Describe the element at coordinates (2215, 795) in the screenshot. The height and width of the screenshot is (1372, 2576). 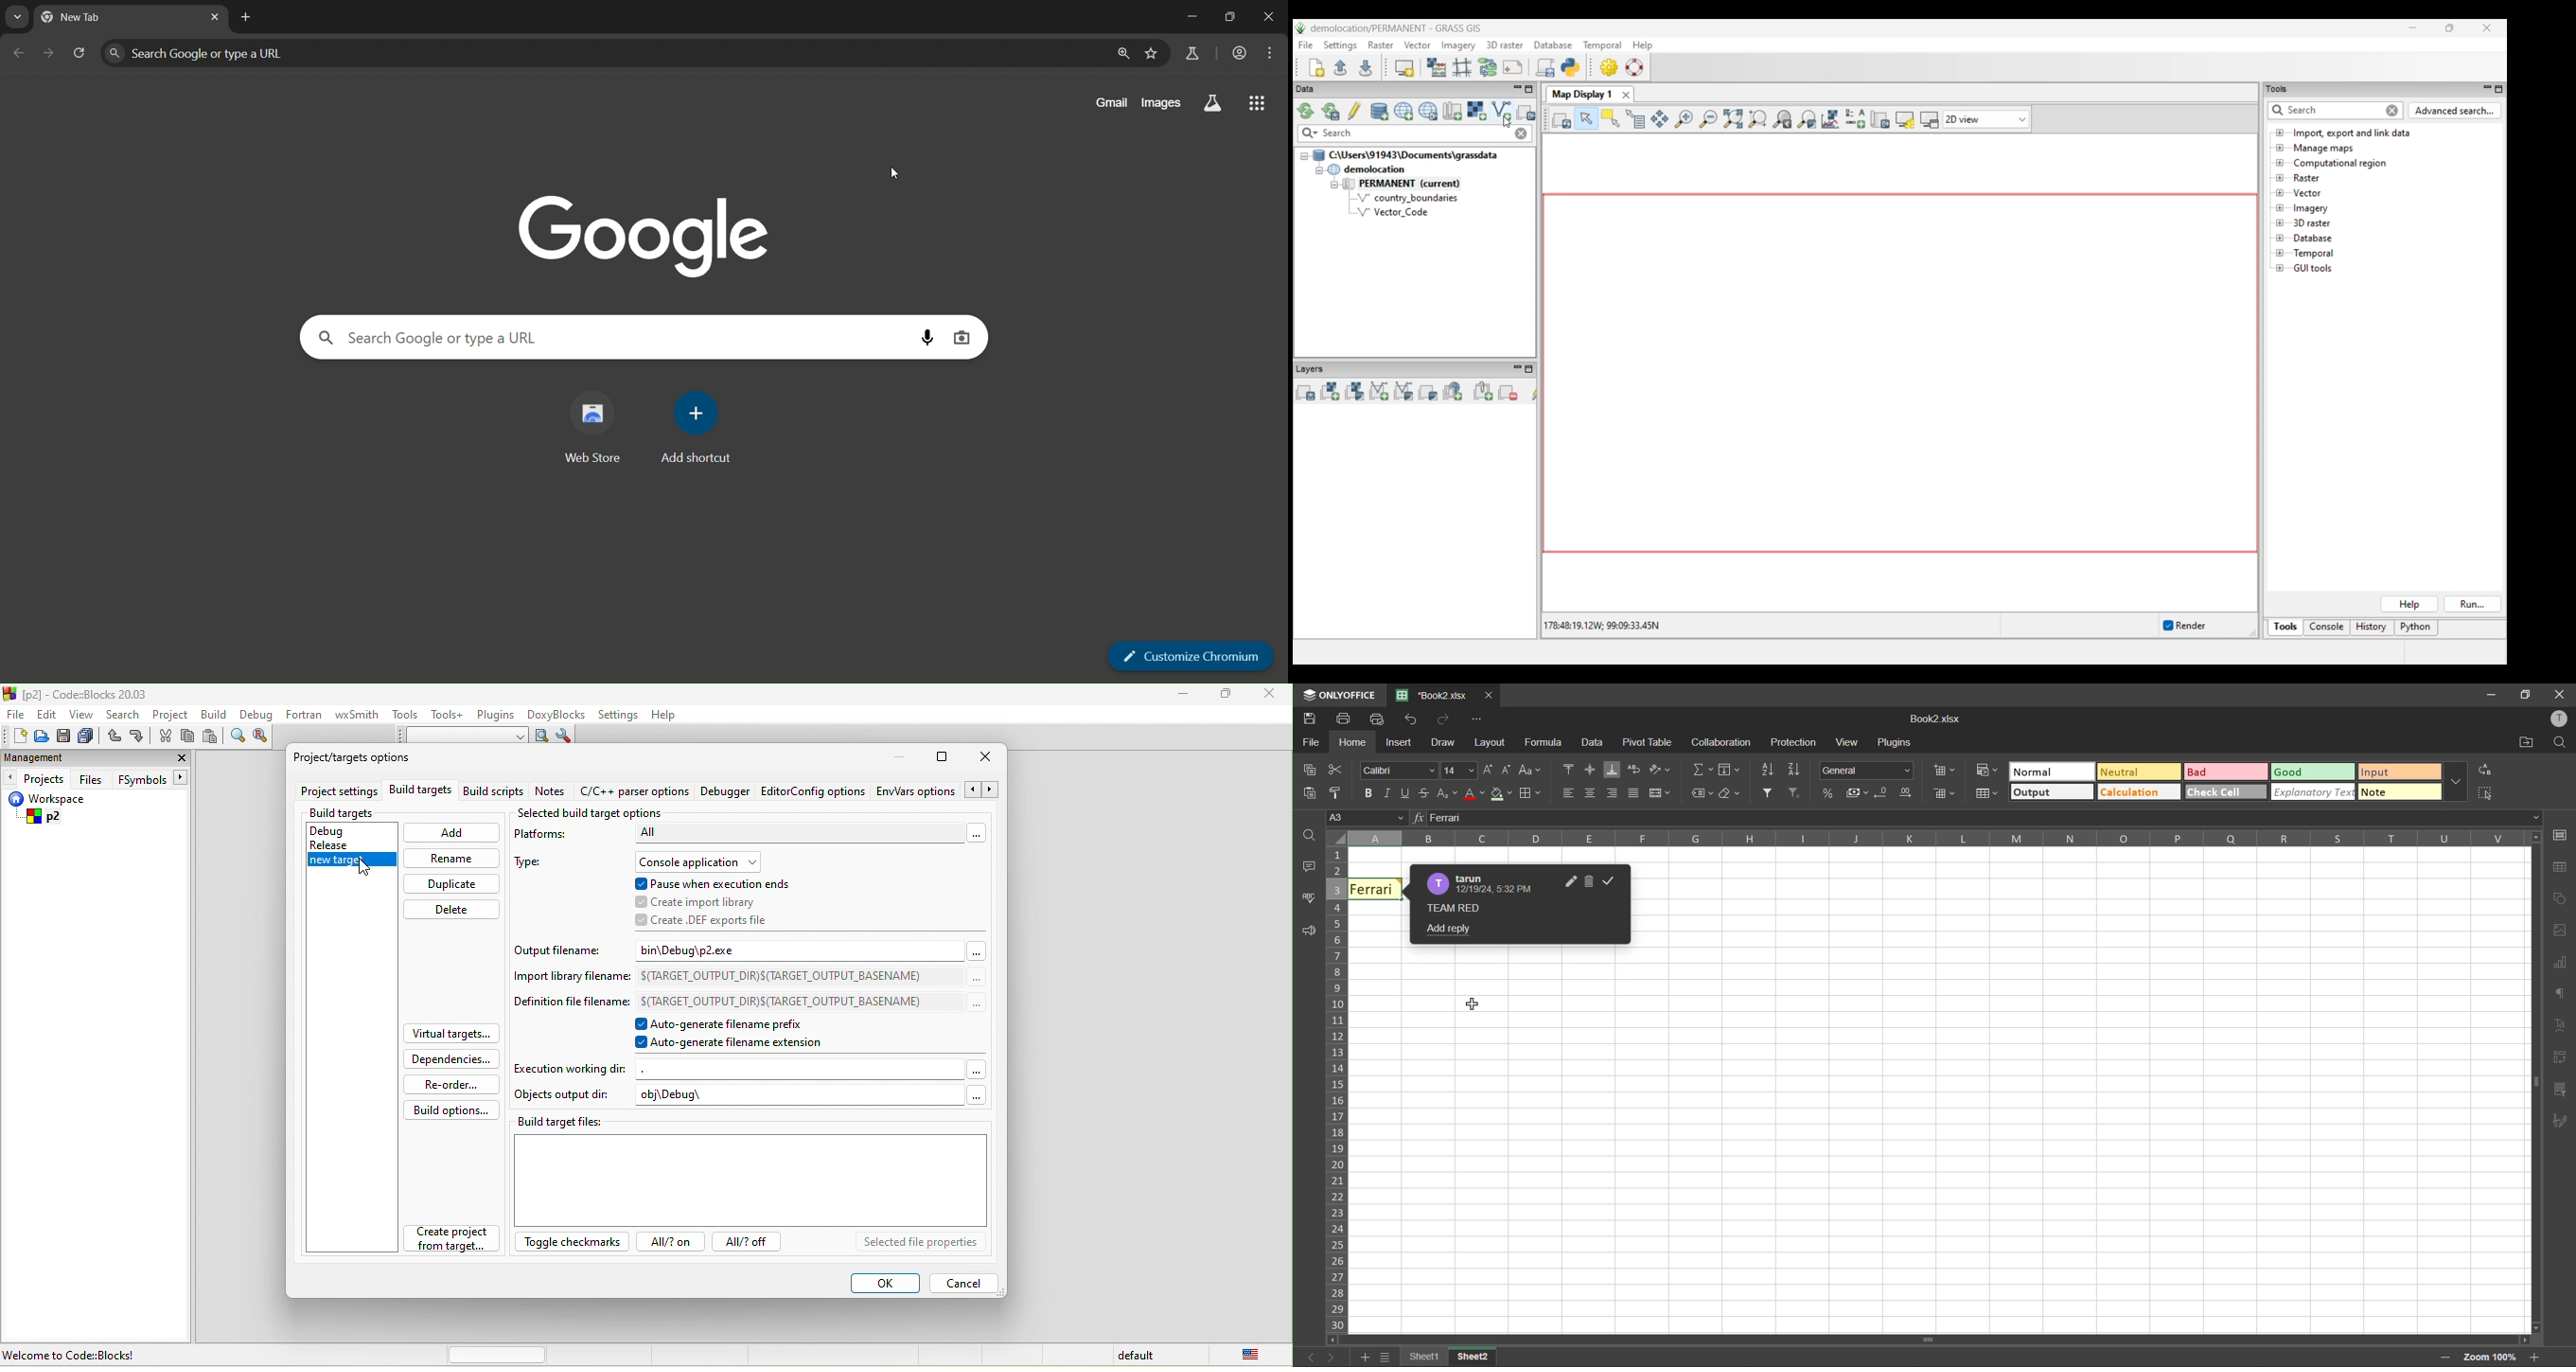
I see `check cell` at that location.